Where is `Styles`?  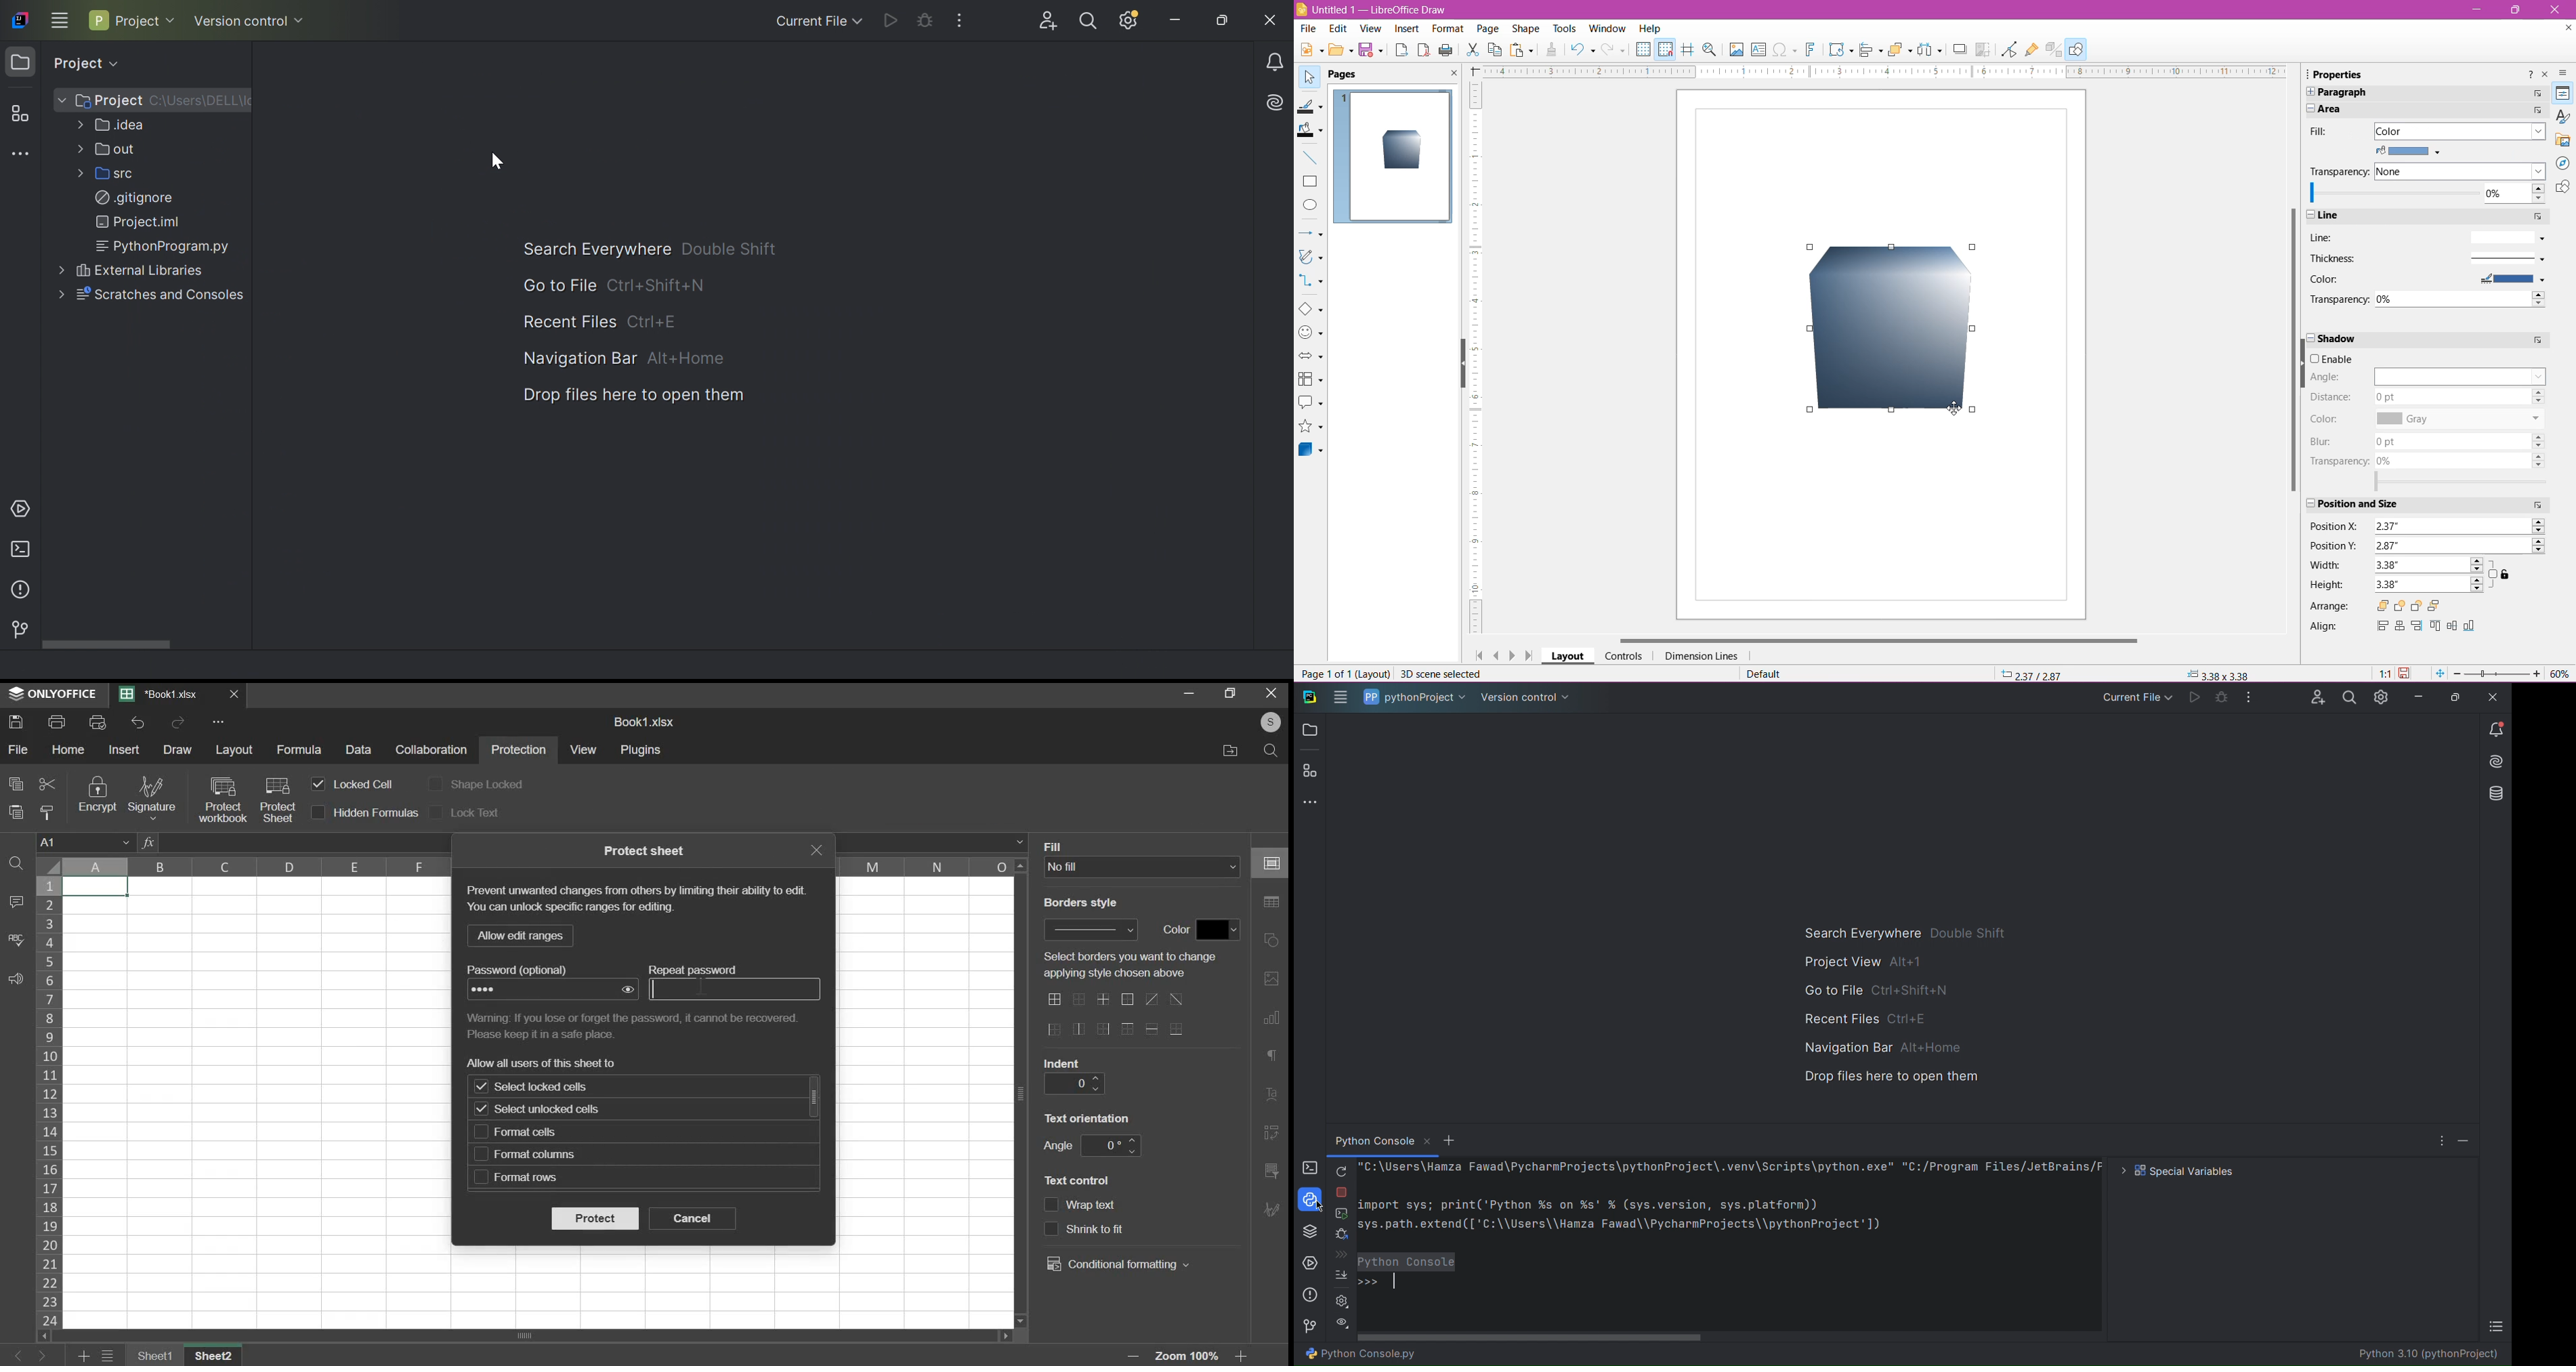
Styles is located at coordinates (2562, 116).